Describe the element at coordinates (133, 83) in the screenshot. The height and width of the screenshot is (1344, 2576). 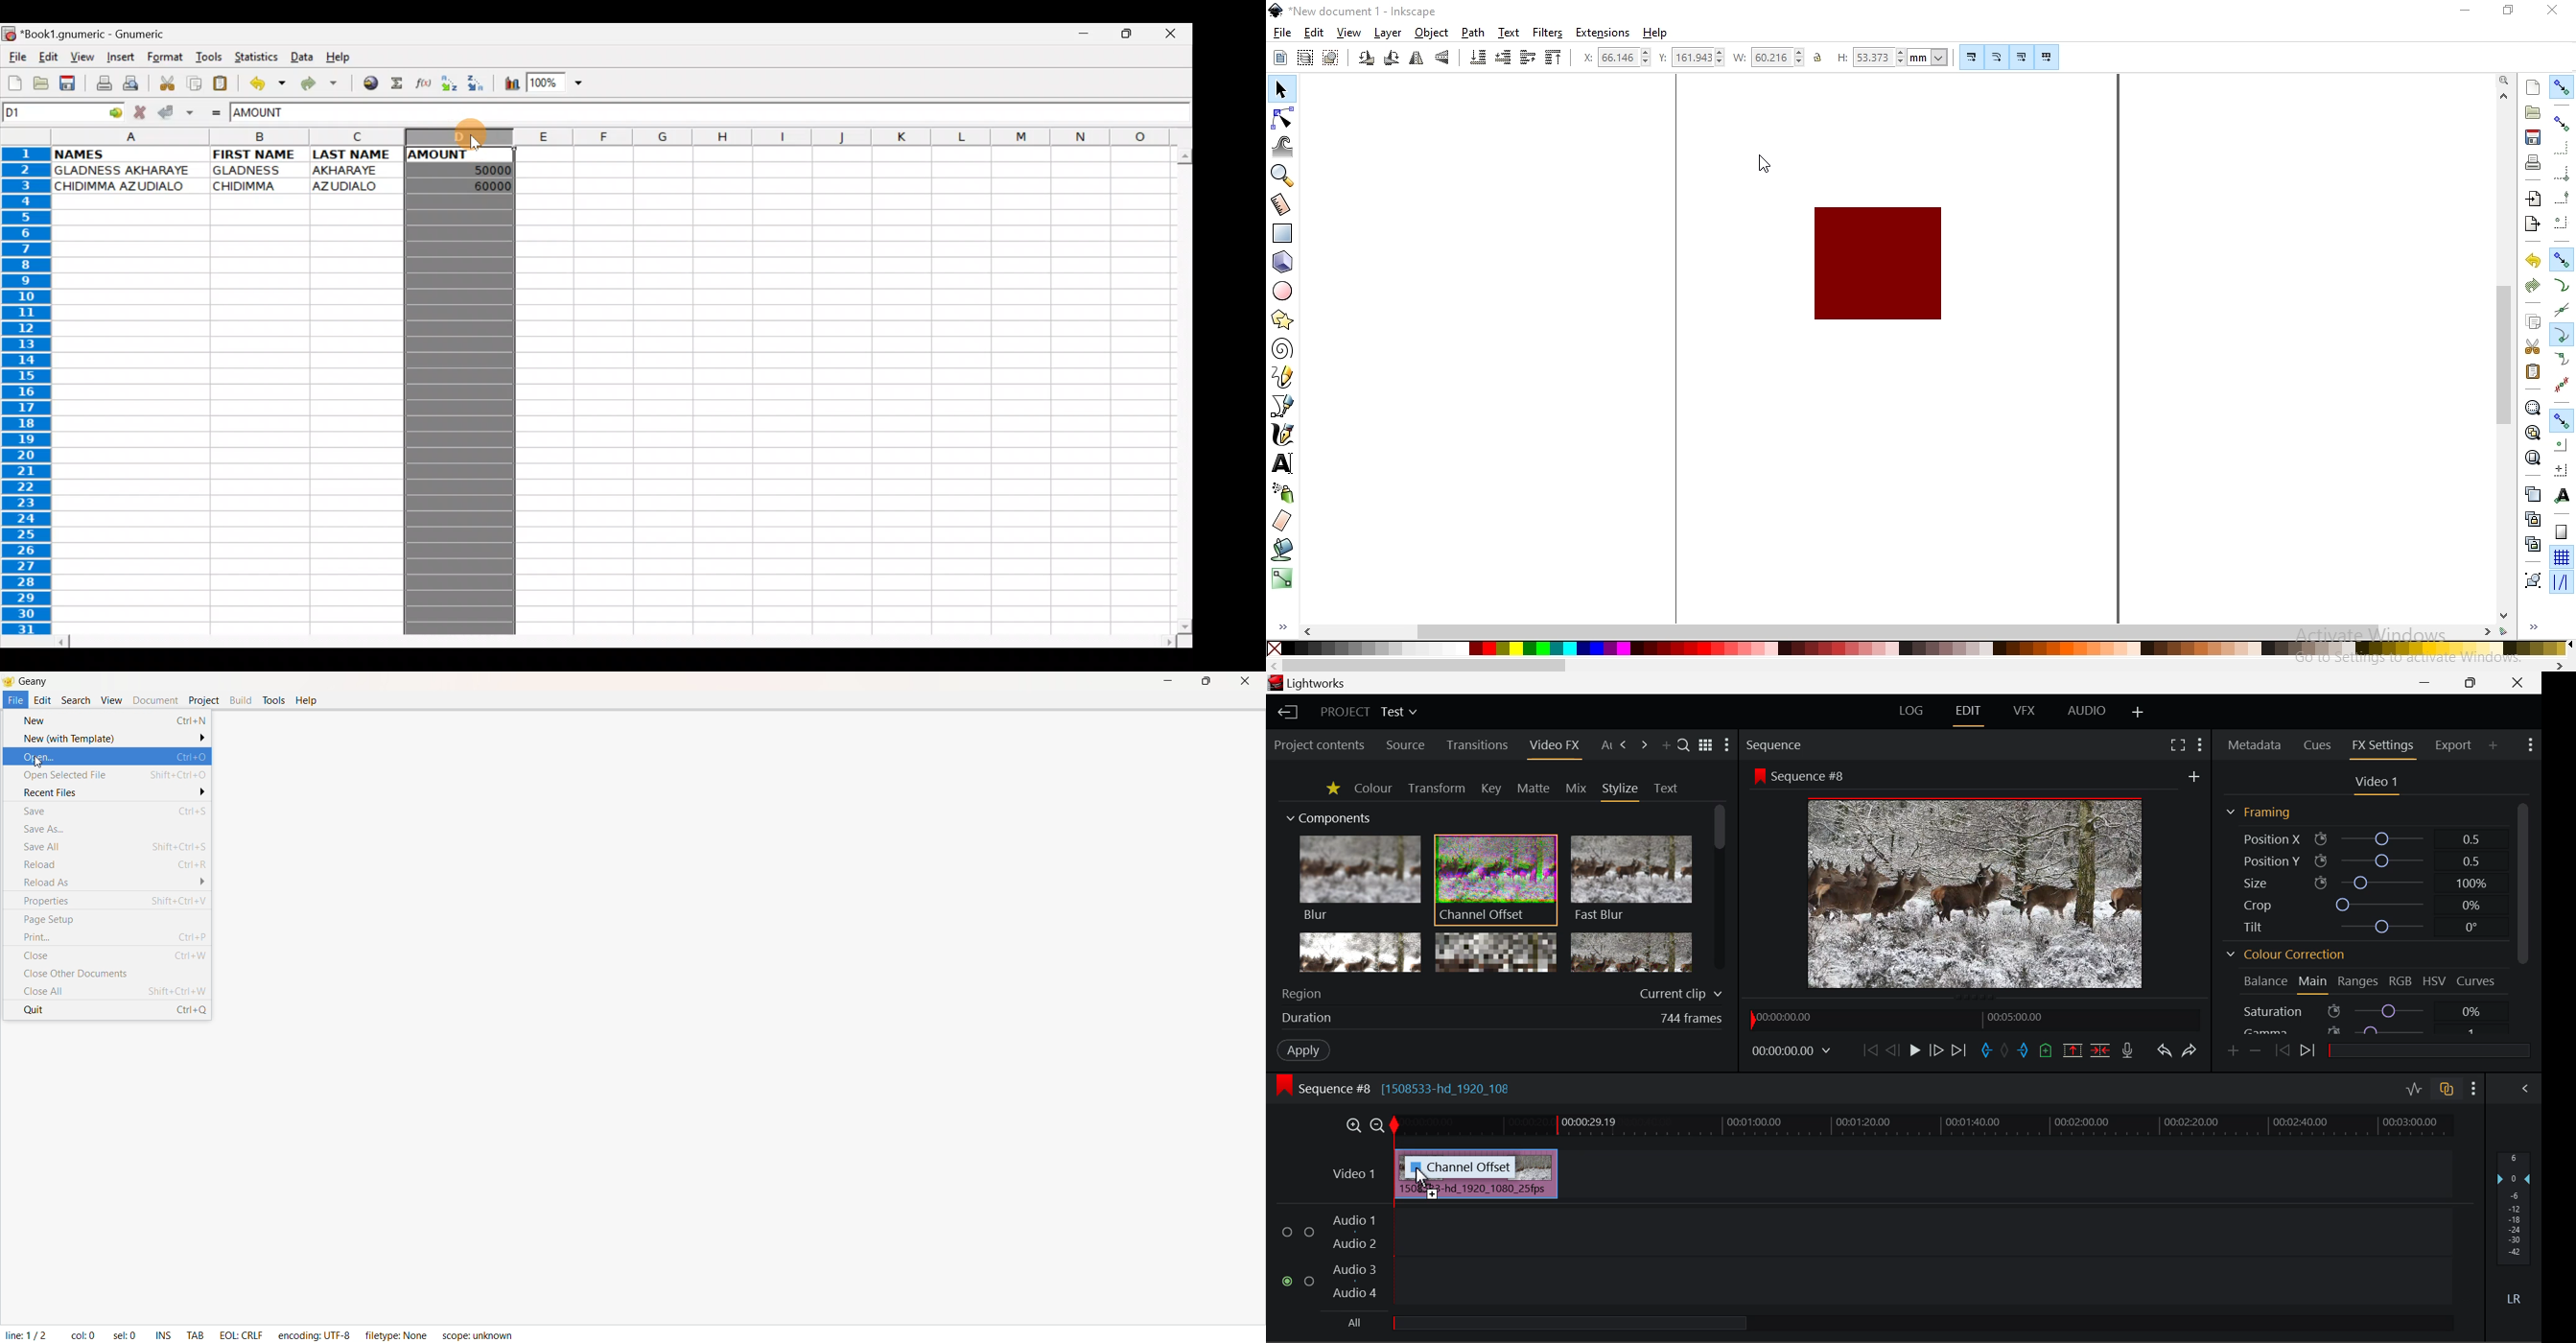
I see `Print preview` at that location.